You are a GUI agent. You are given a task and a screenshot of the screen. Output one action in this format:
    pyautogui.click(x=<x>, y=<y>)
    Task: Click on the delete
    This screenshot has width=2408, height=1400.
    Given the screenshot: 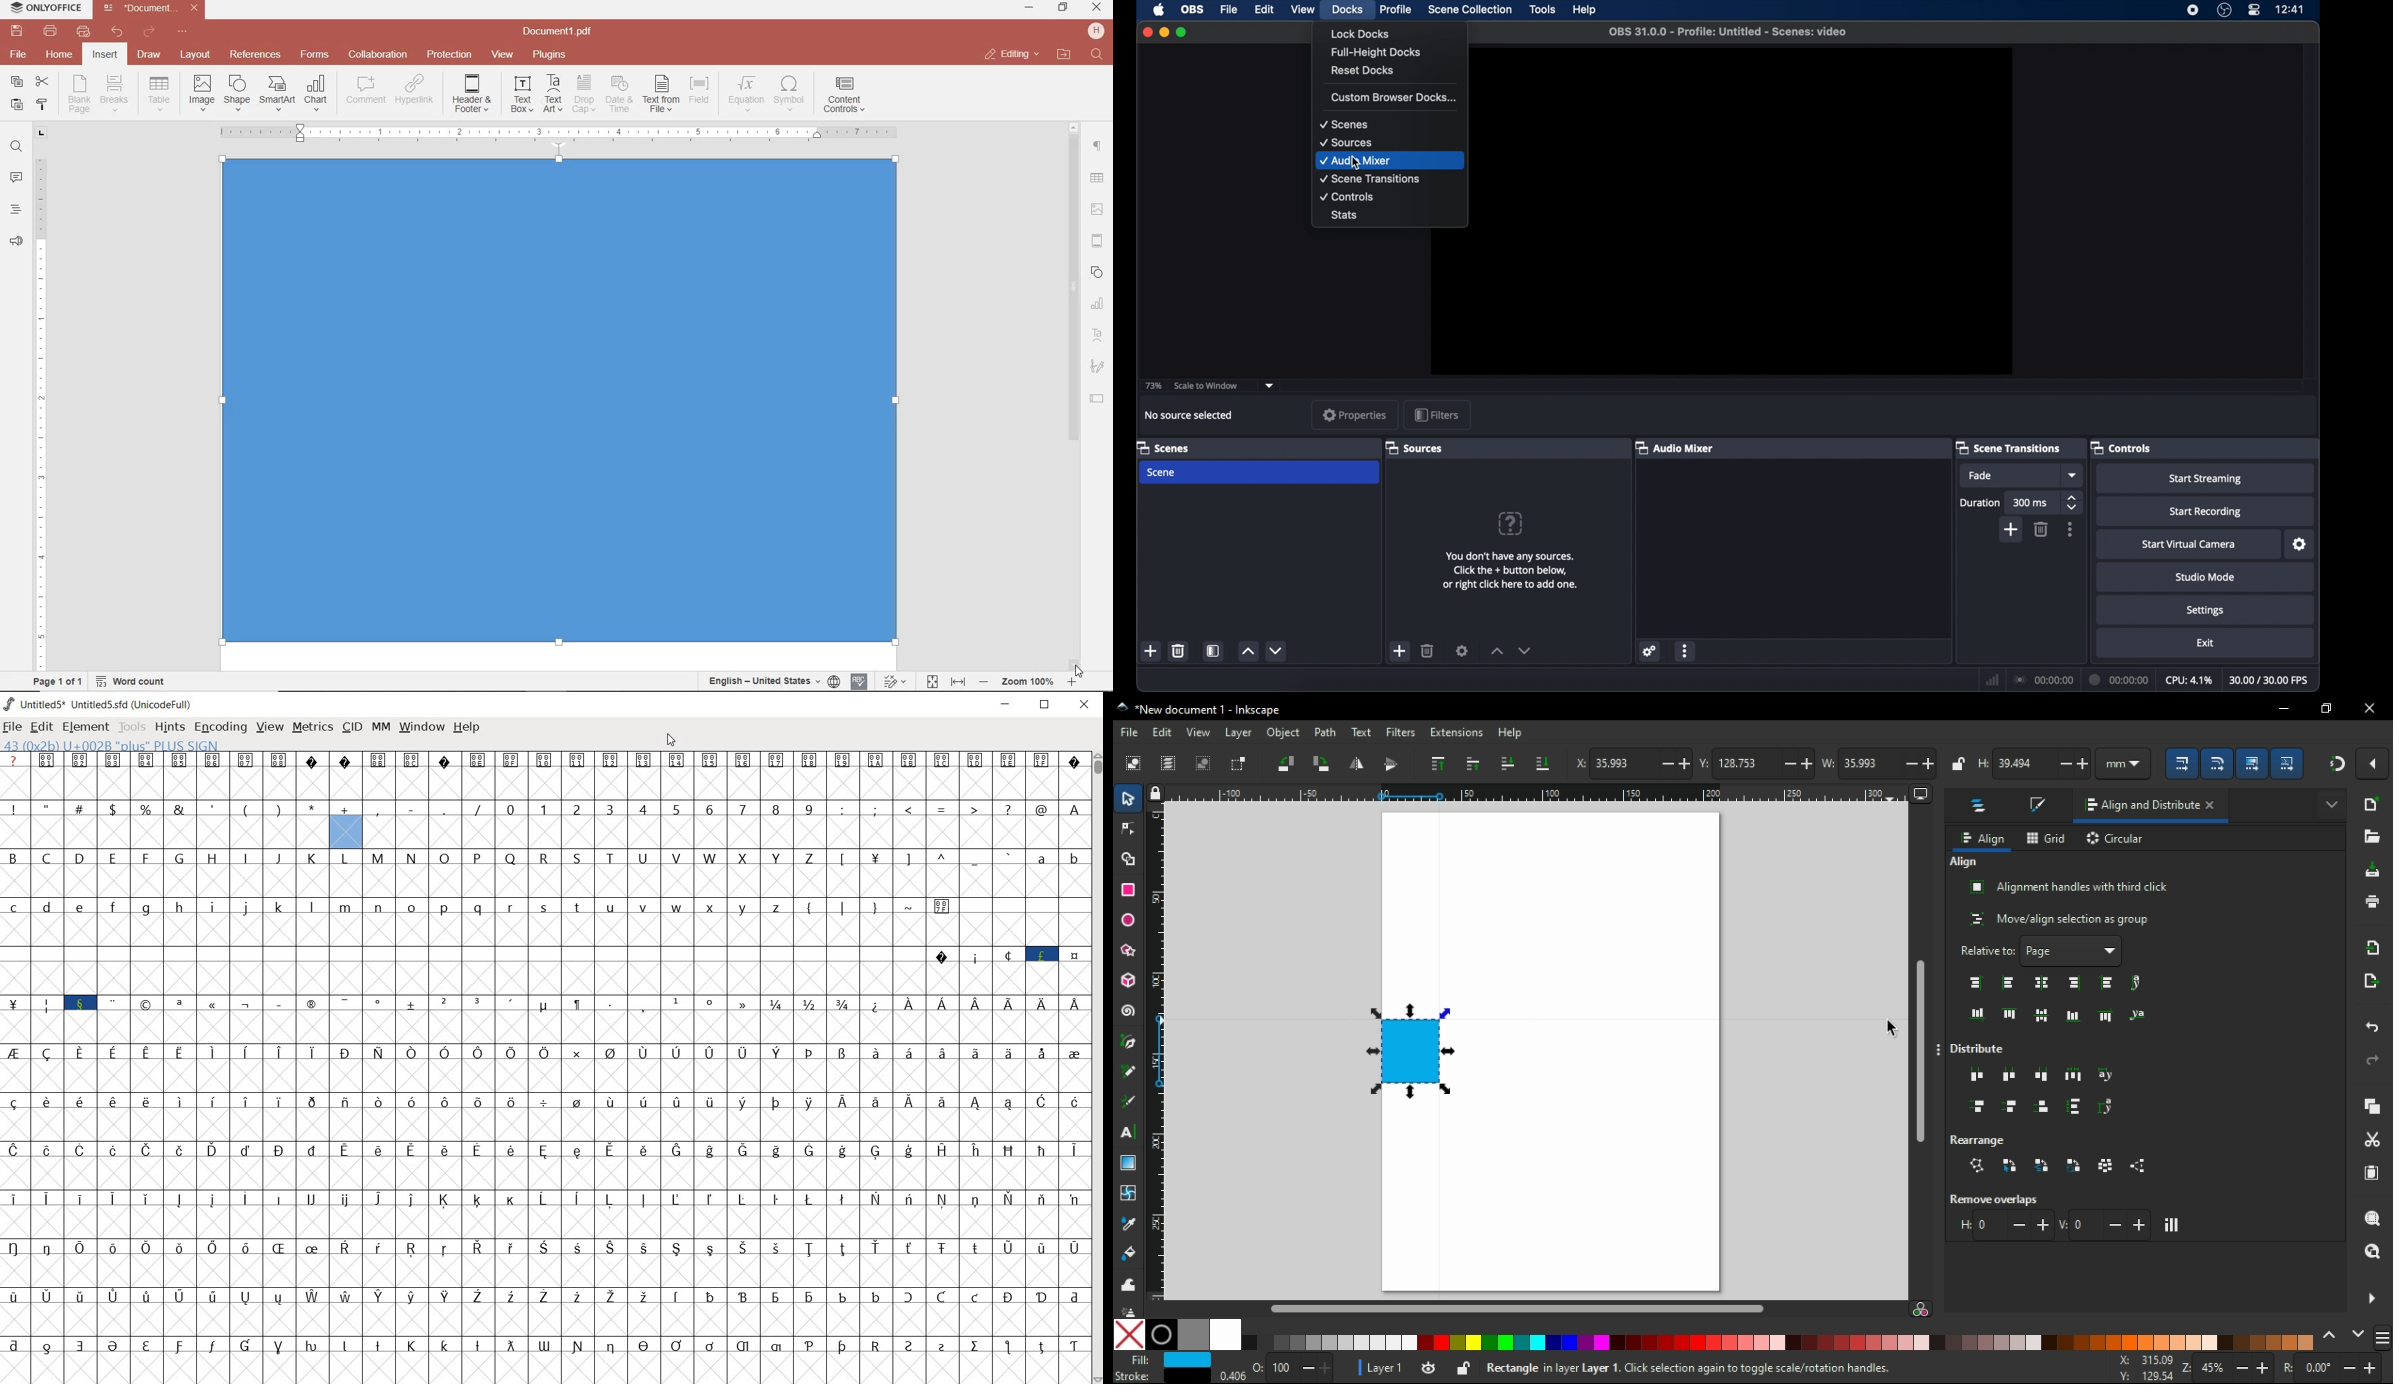 What is the action you would take?
    pyautogui.click(x=1178, y=650)
    